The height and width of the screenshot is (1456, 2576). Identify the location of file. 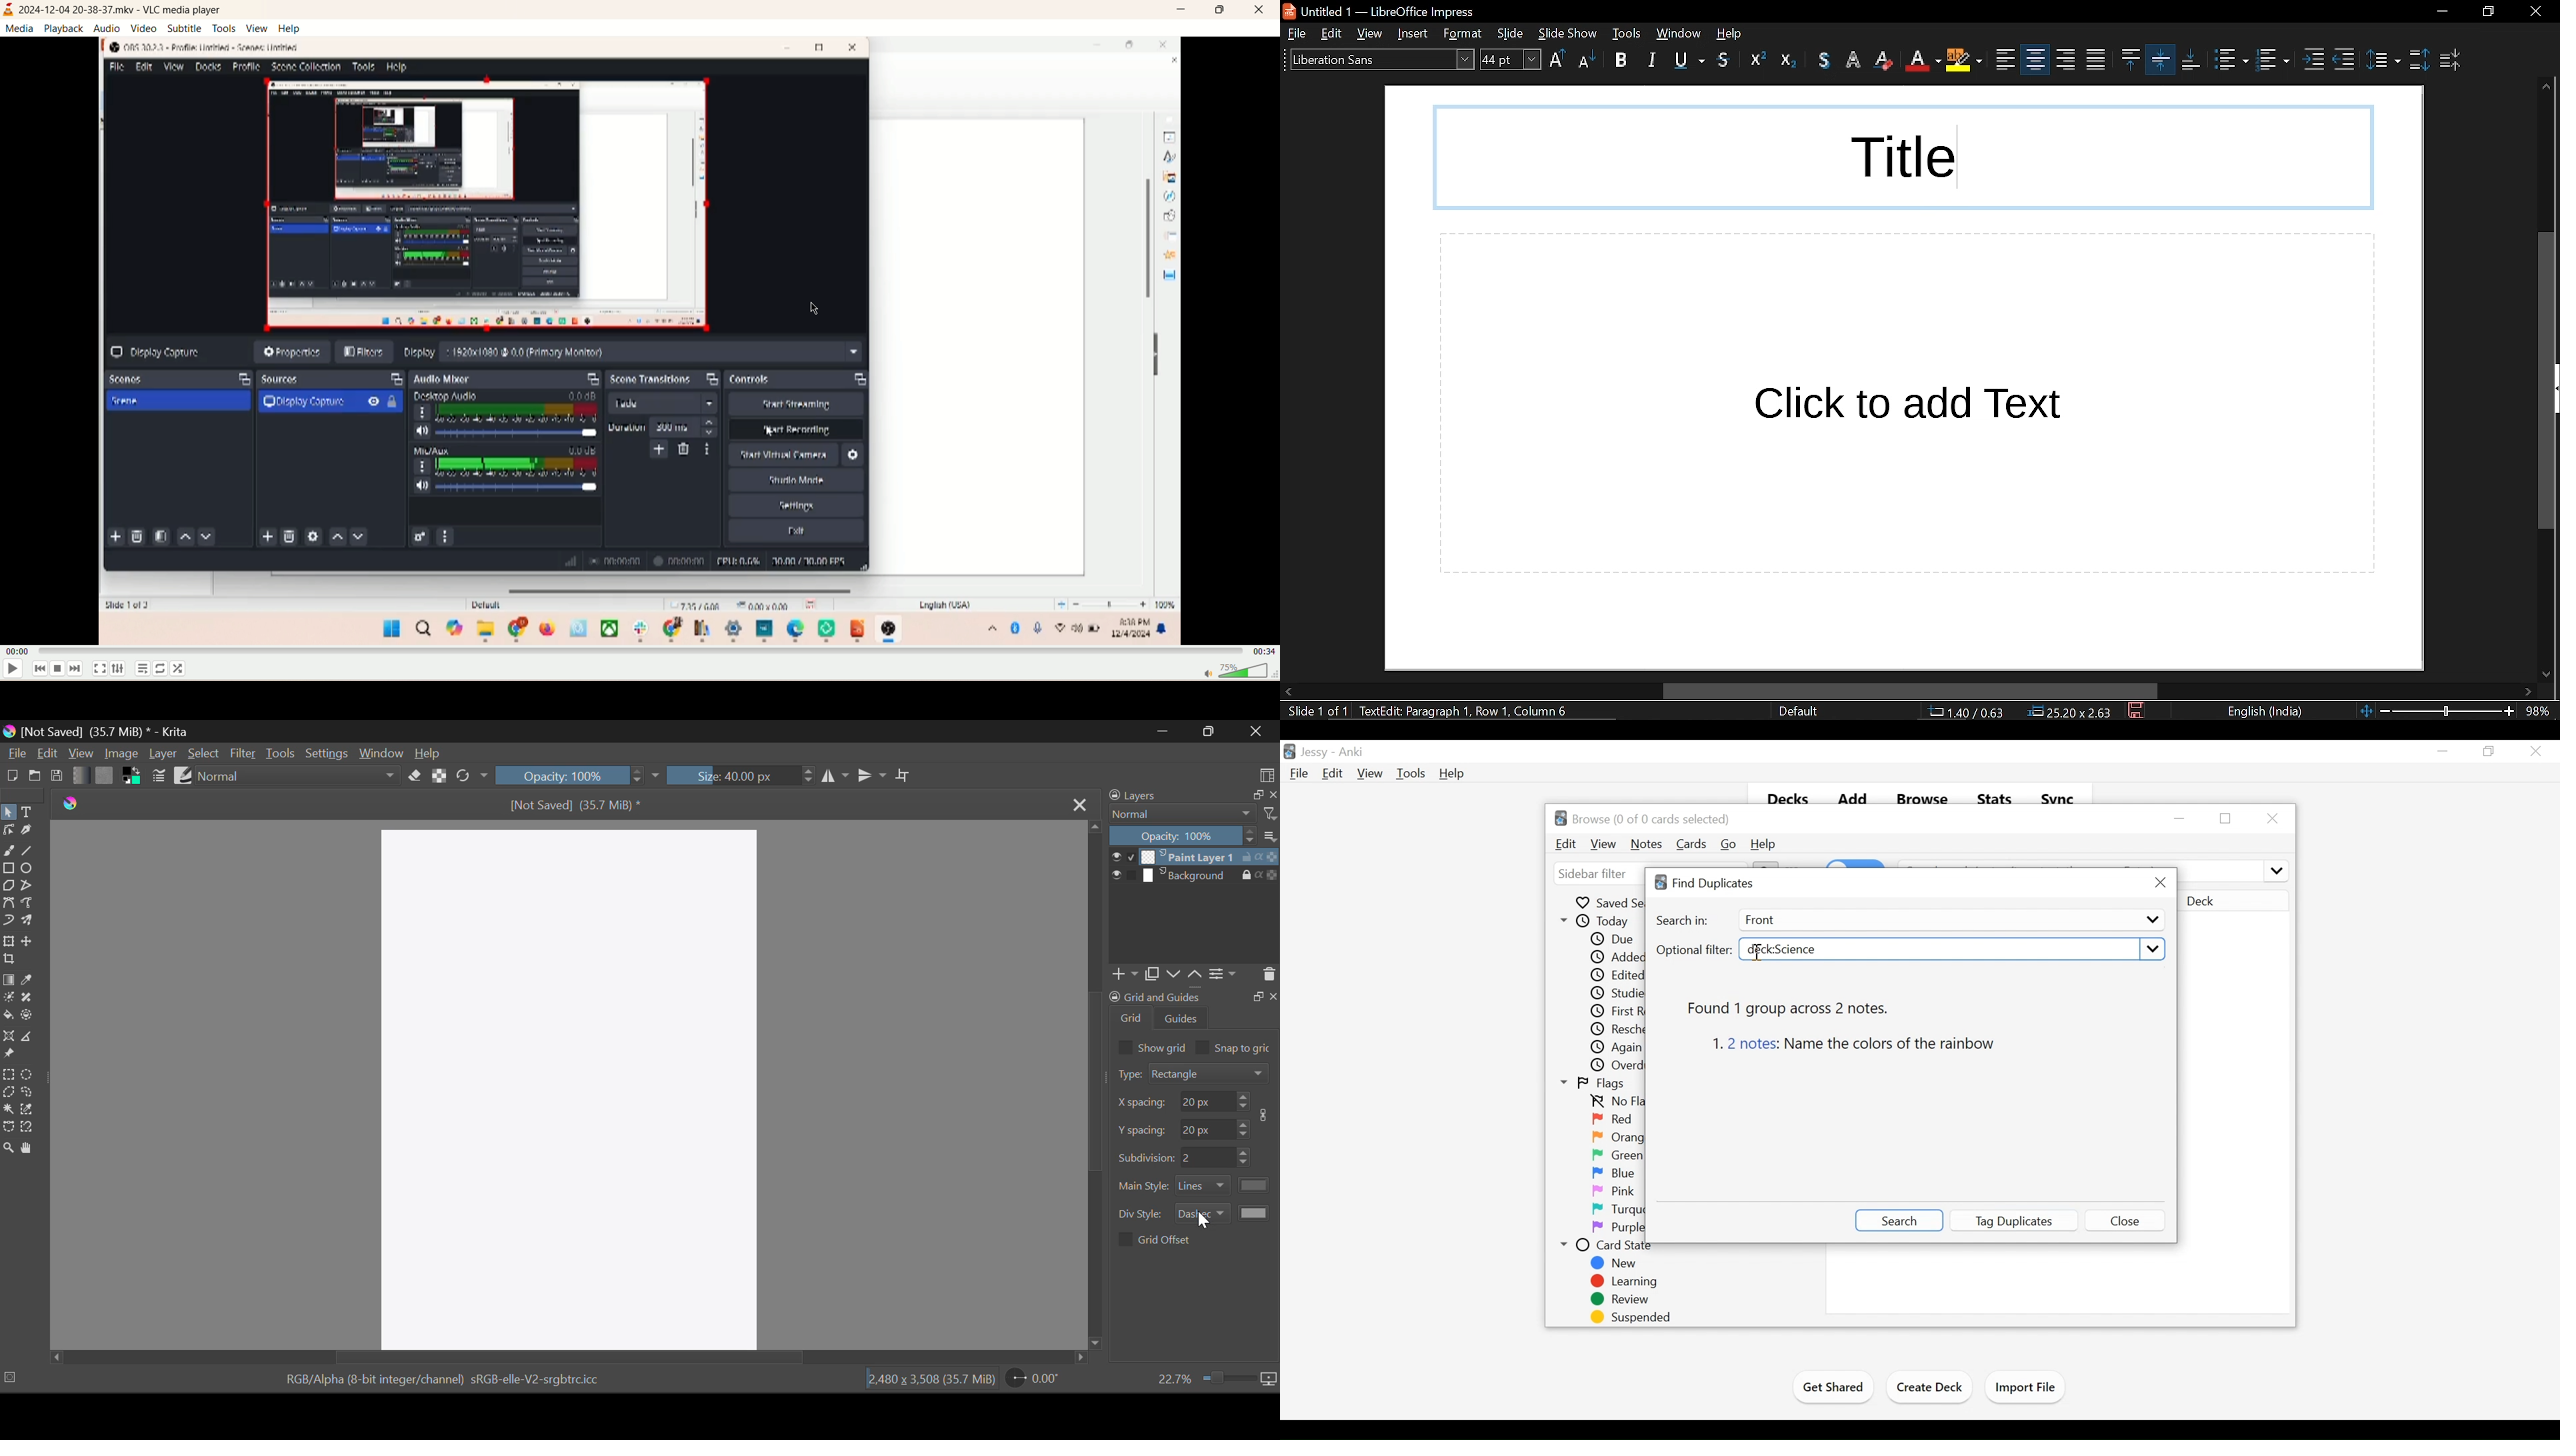
(1296, 33).